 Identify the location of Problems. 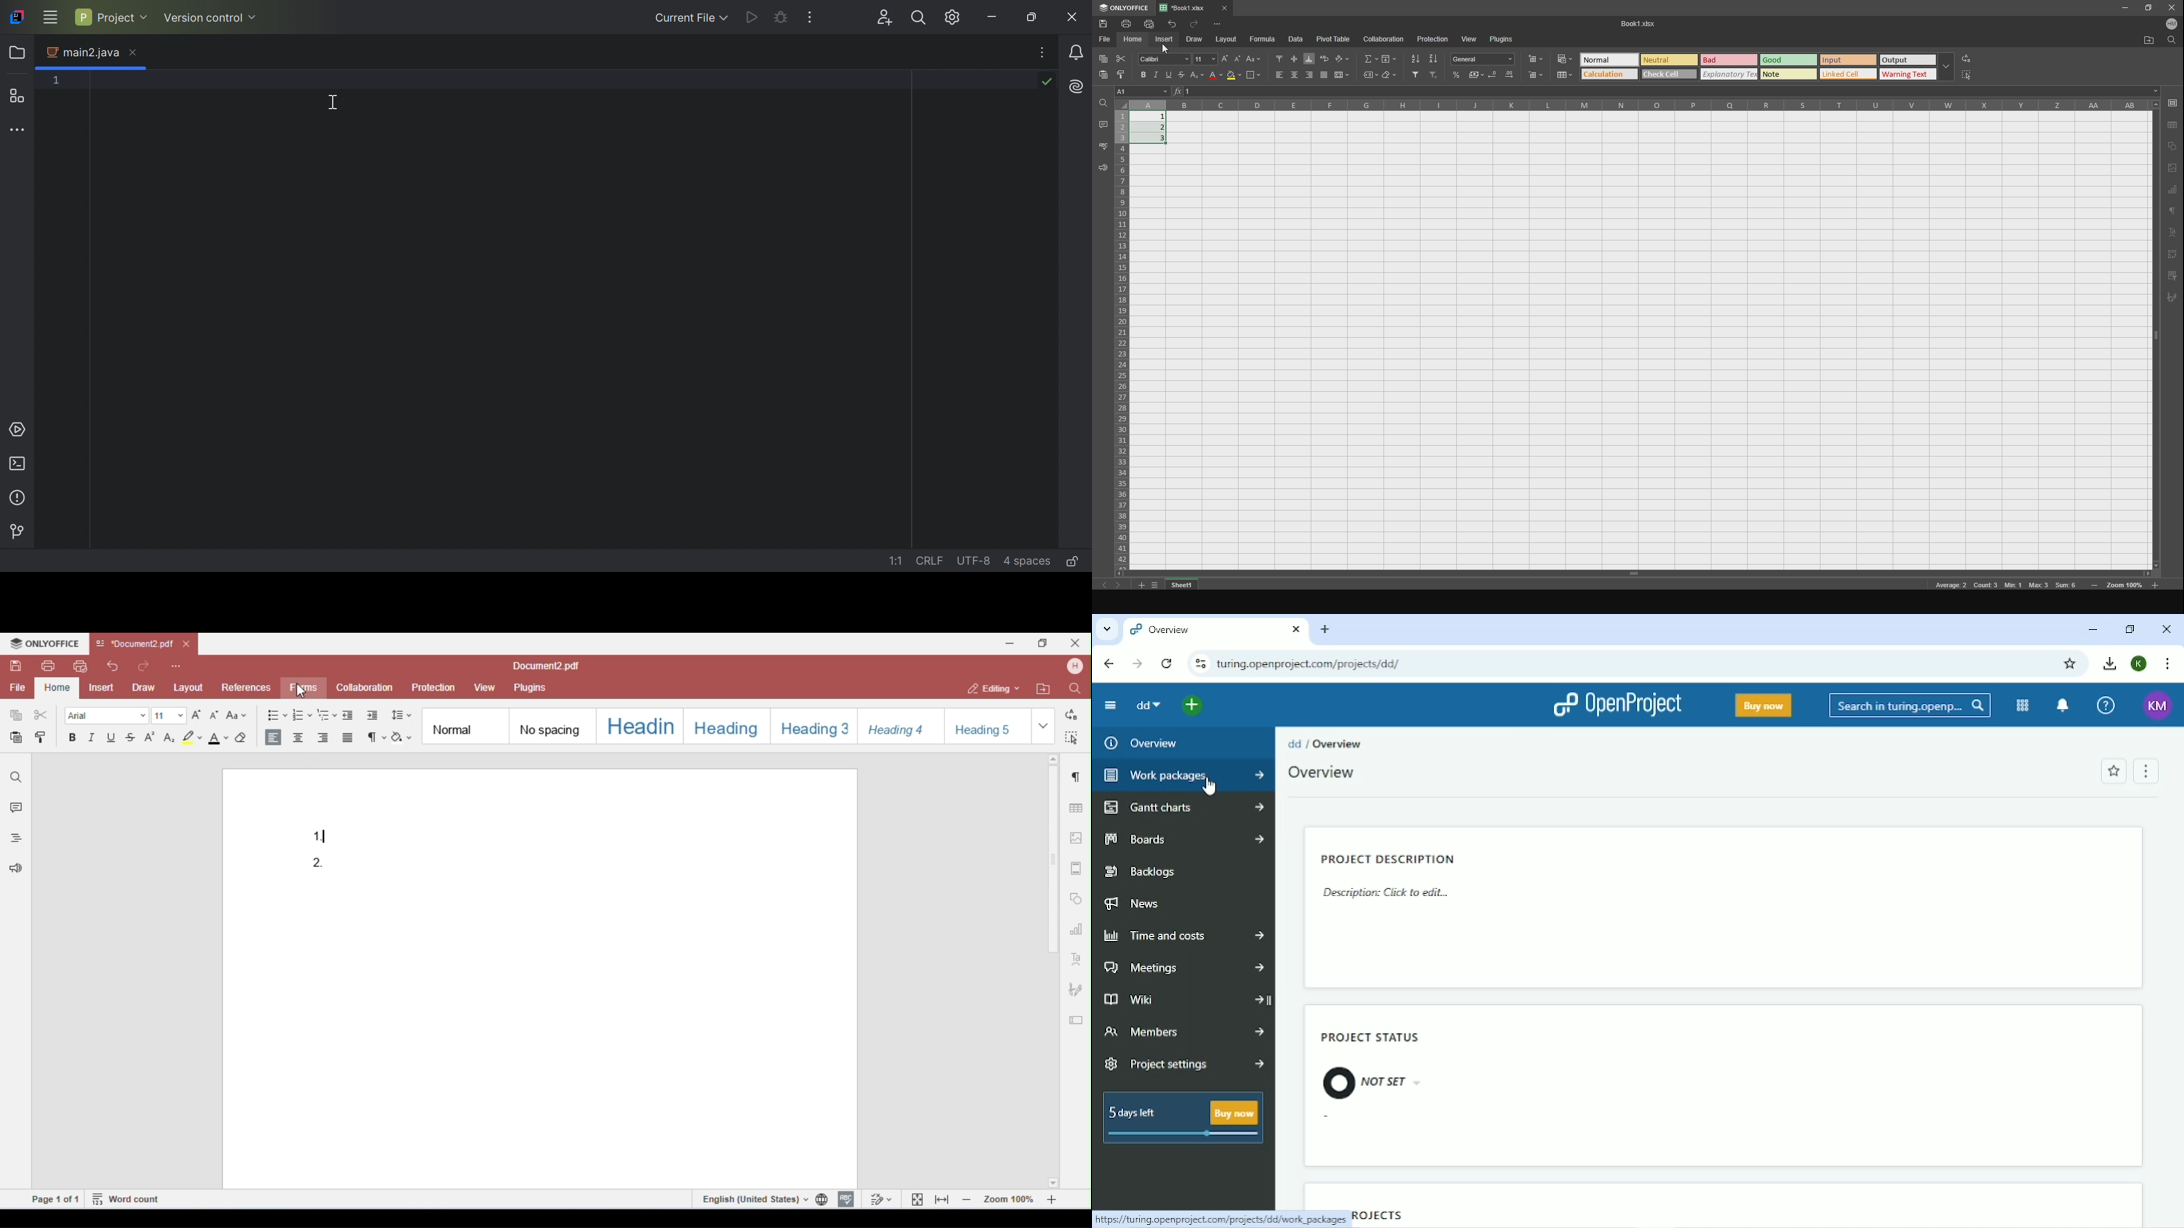
(20, 499).